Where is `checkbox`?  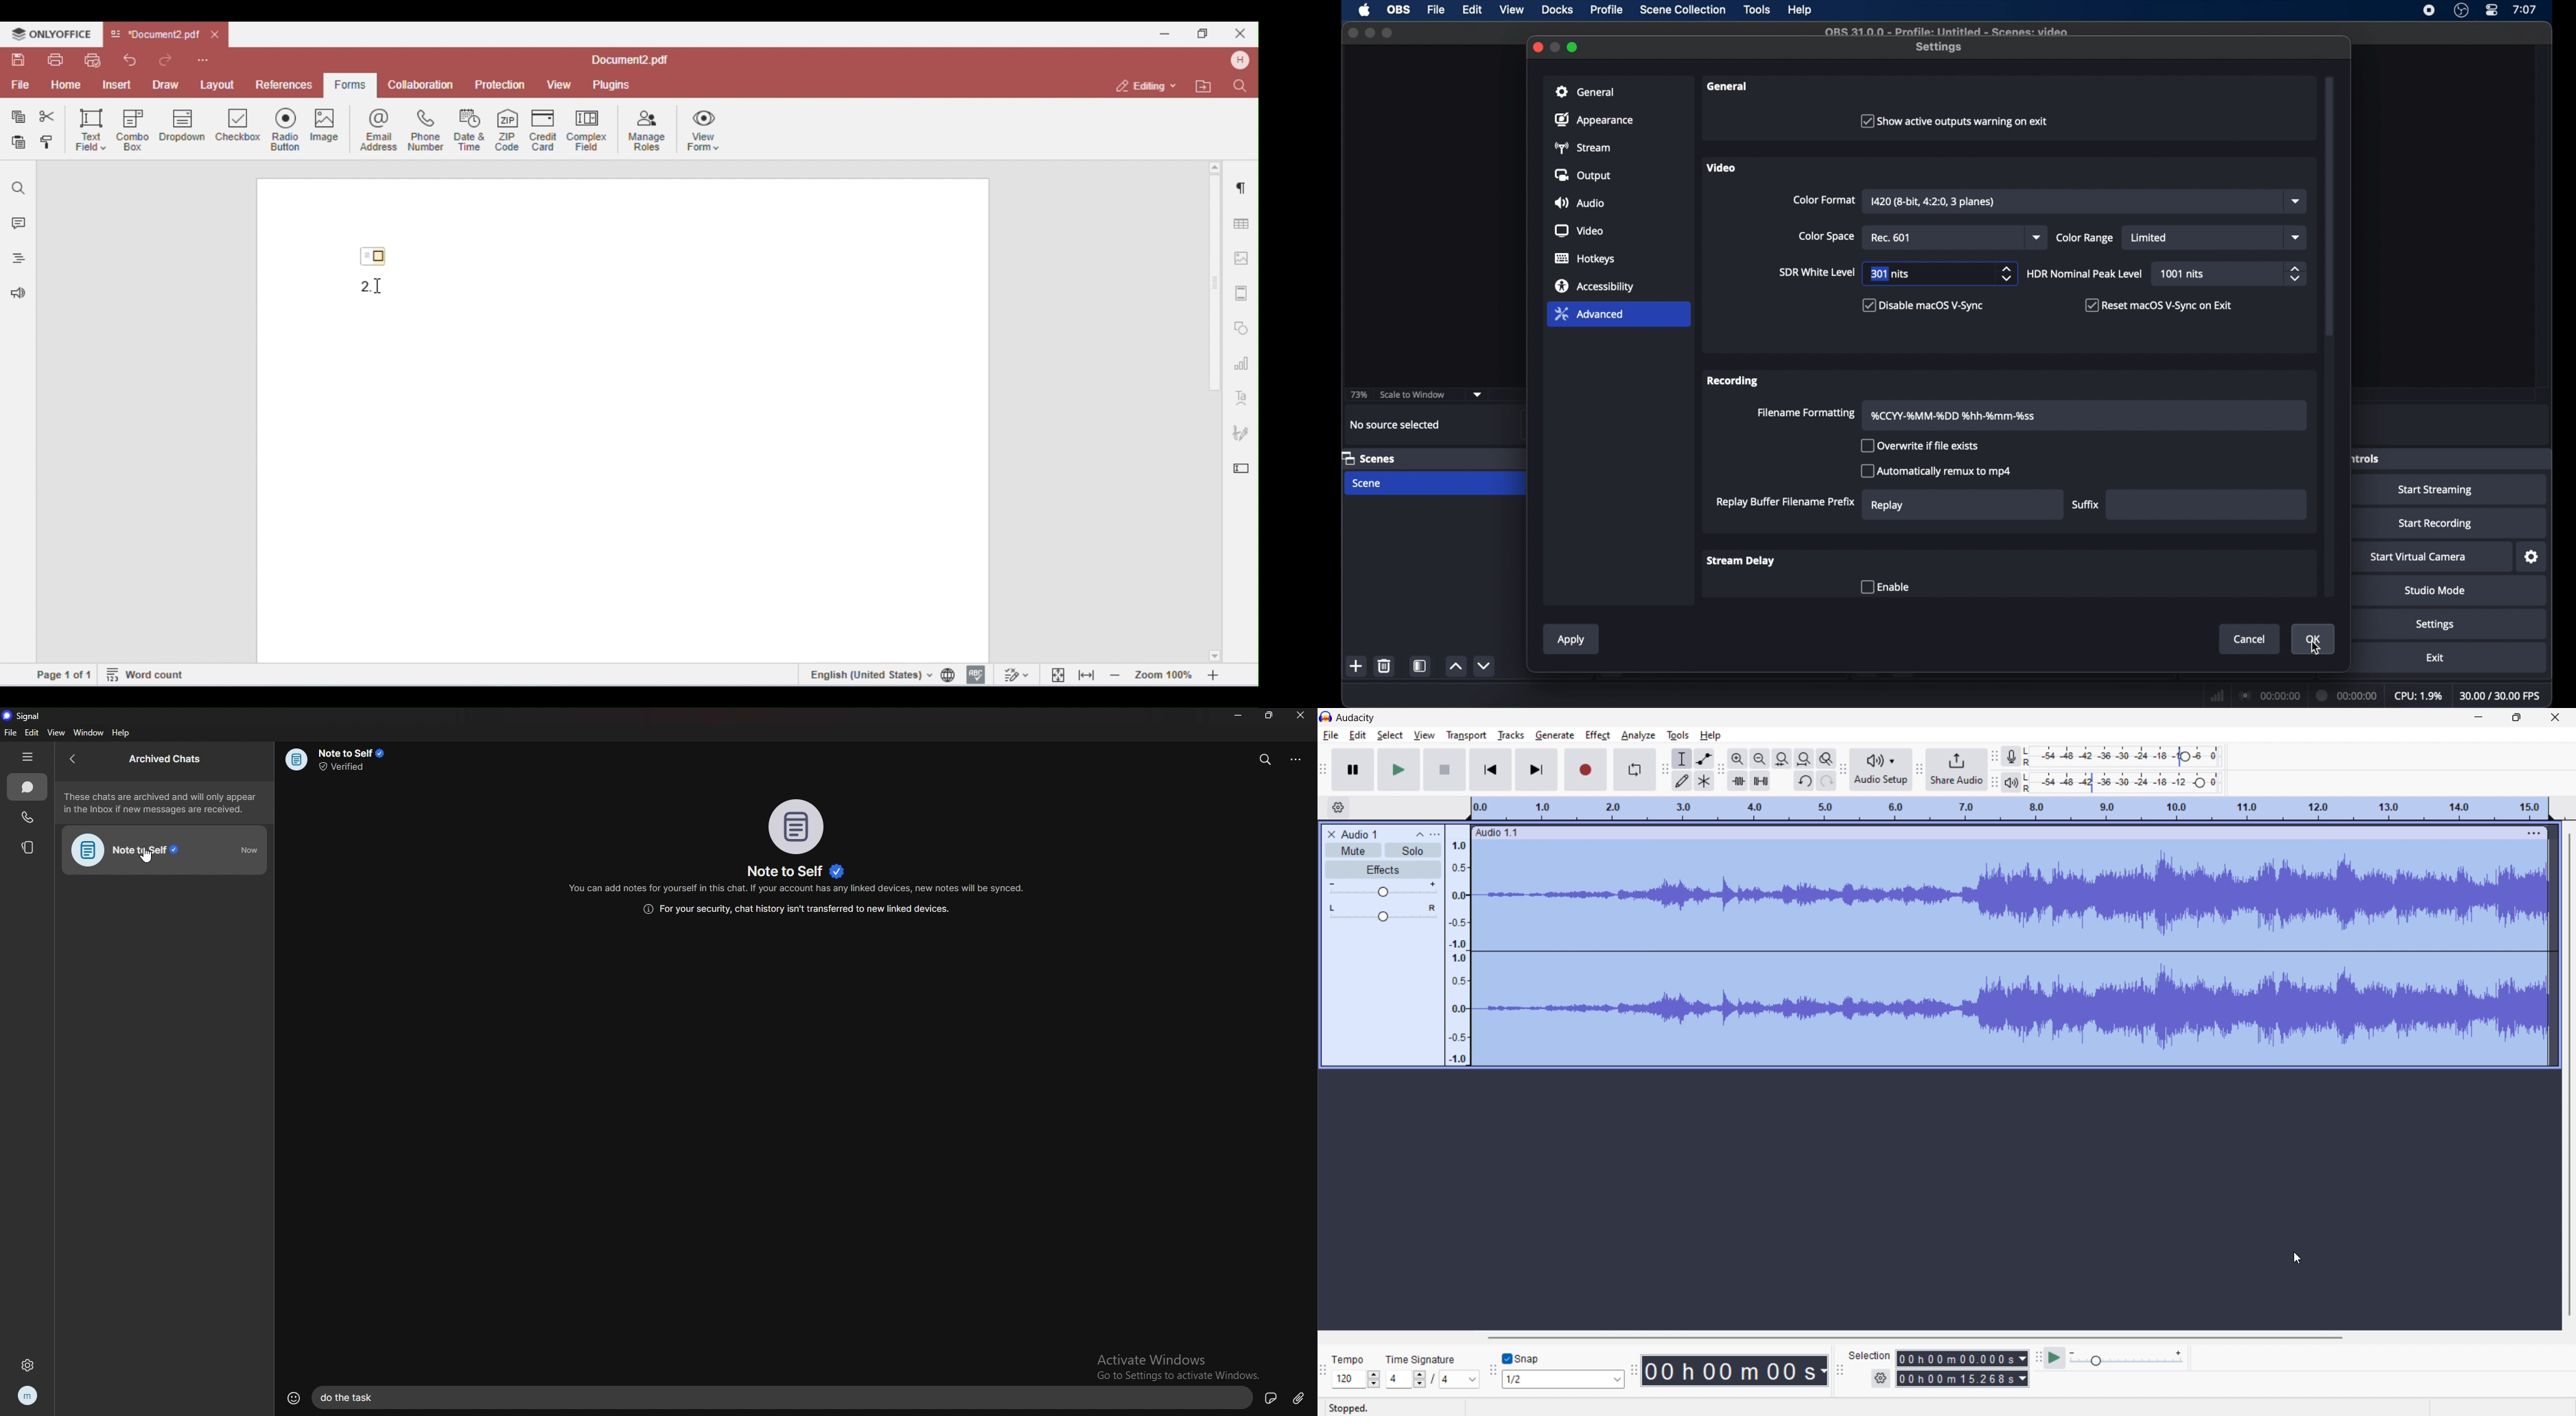
checkbox is located at coordinates (1920, 446).